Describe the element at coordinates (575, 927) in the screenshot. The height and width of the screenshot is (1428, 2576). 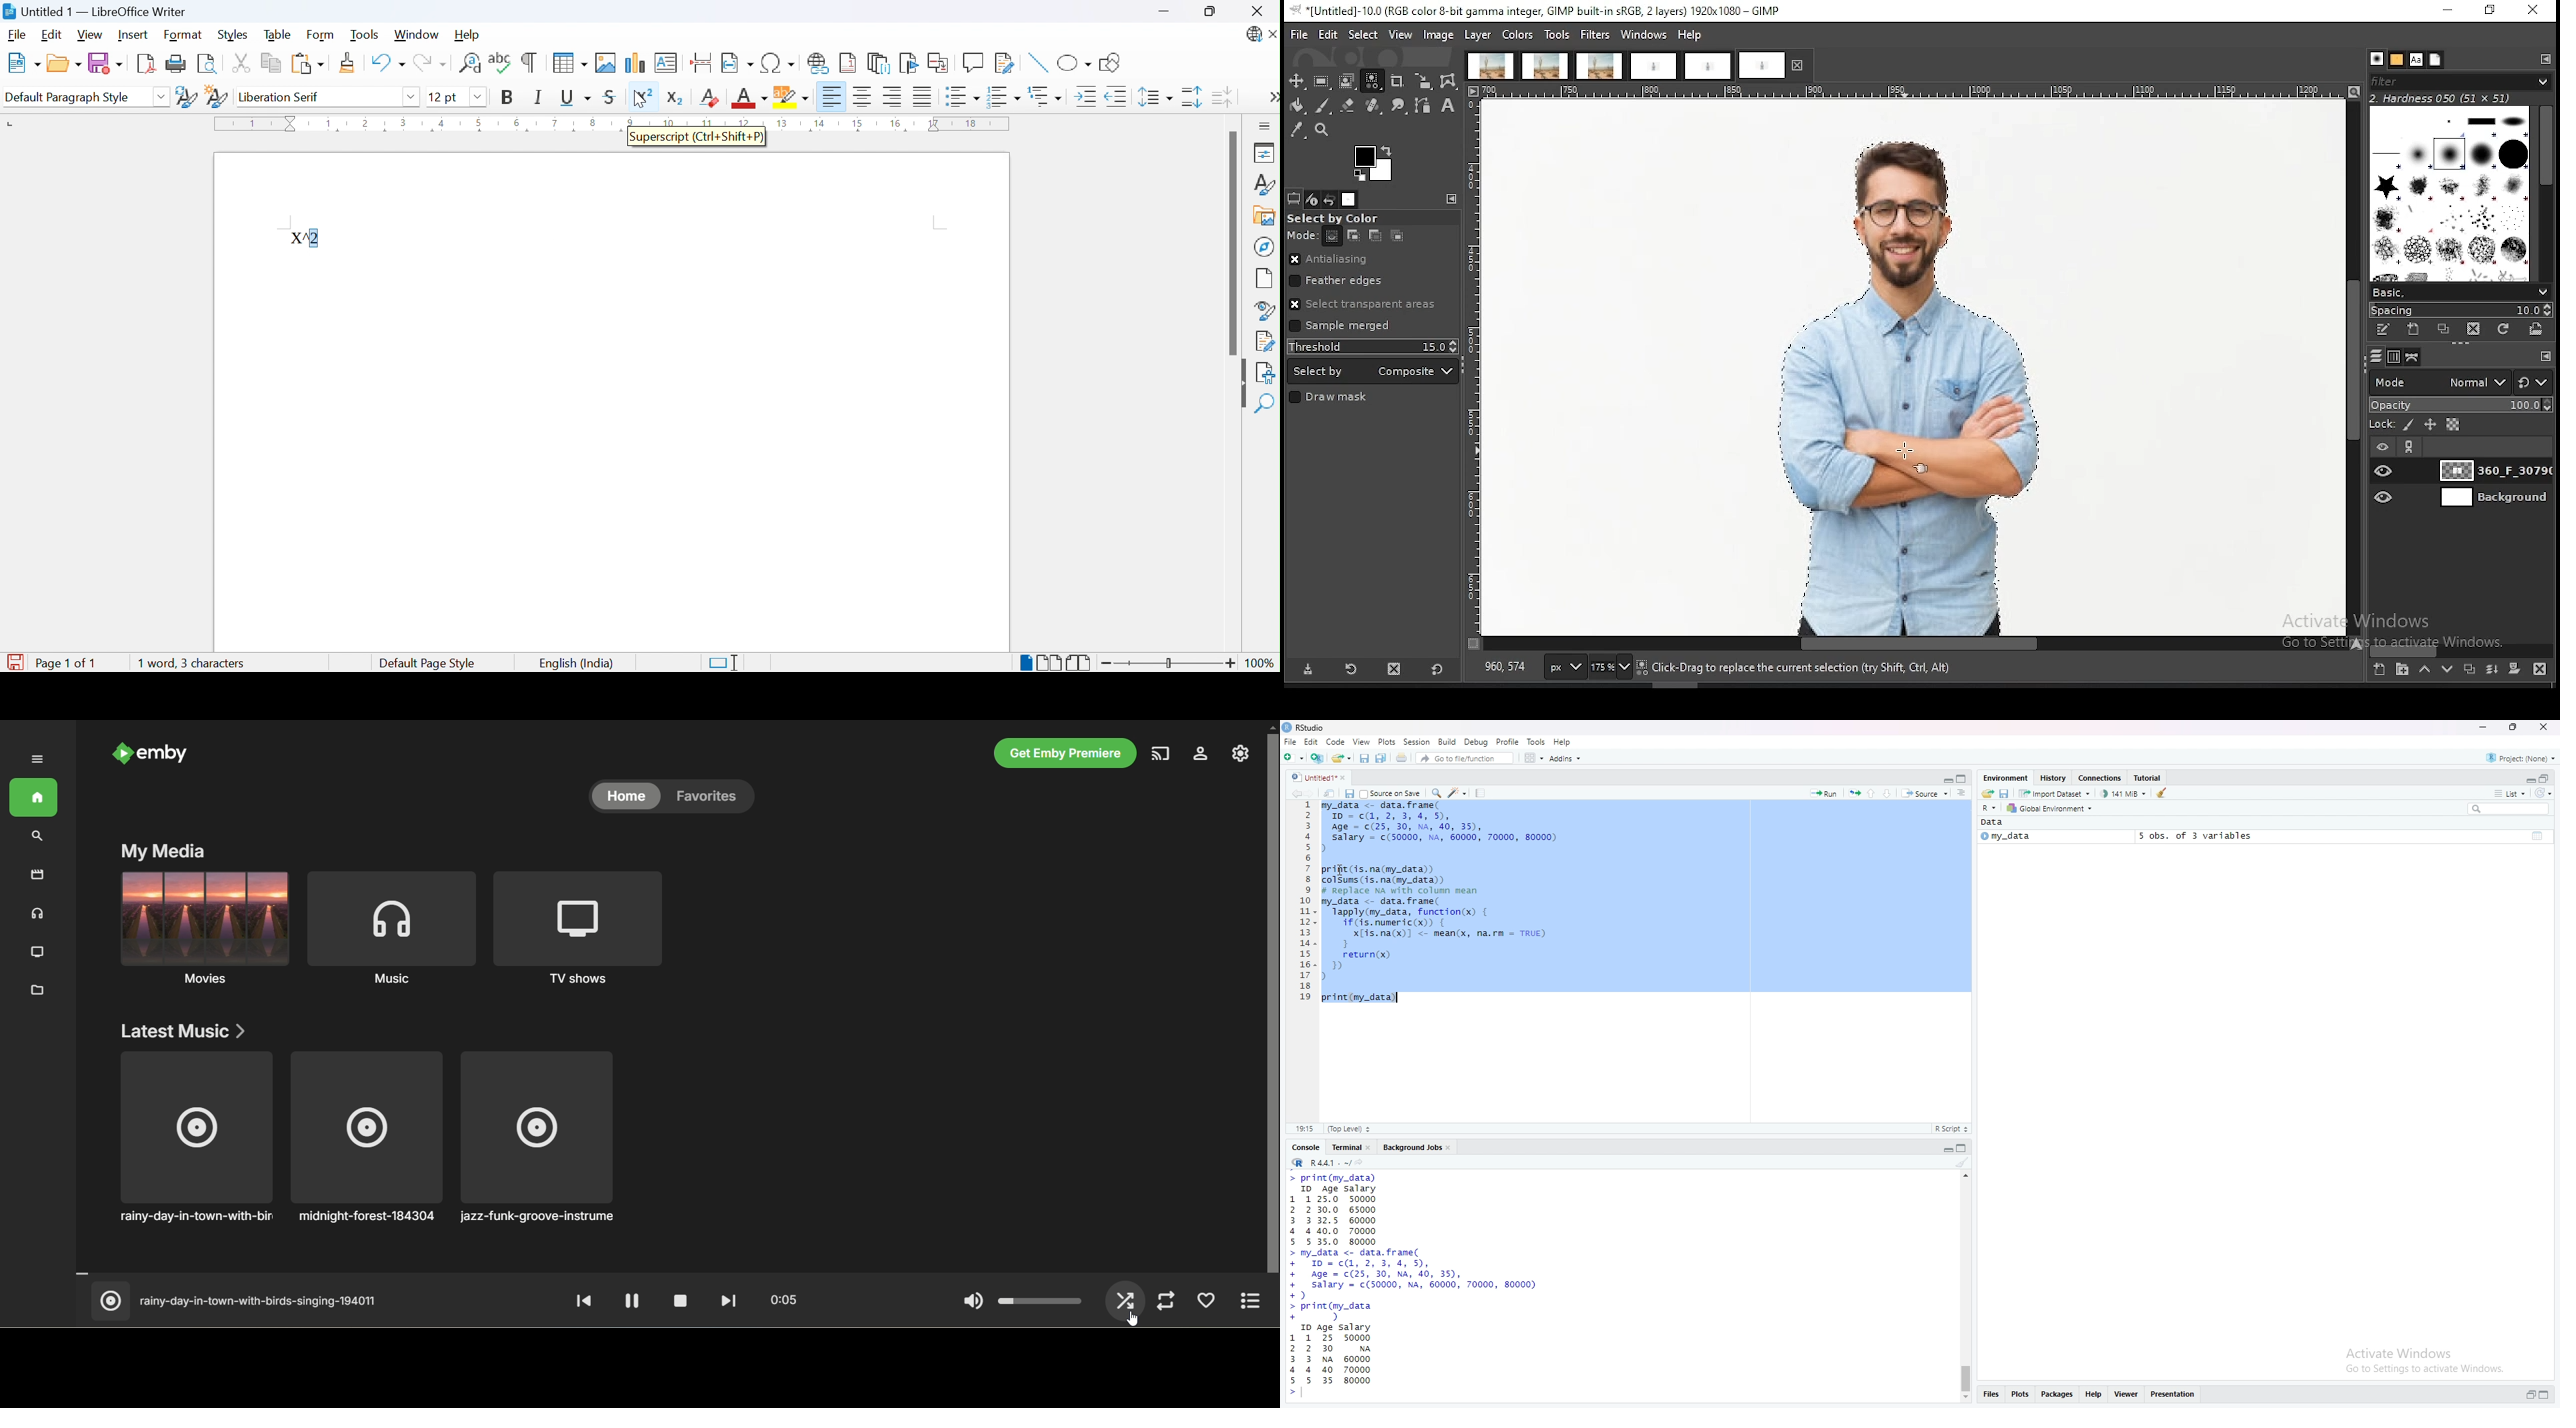
I see `TV shows` at that location.